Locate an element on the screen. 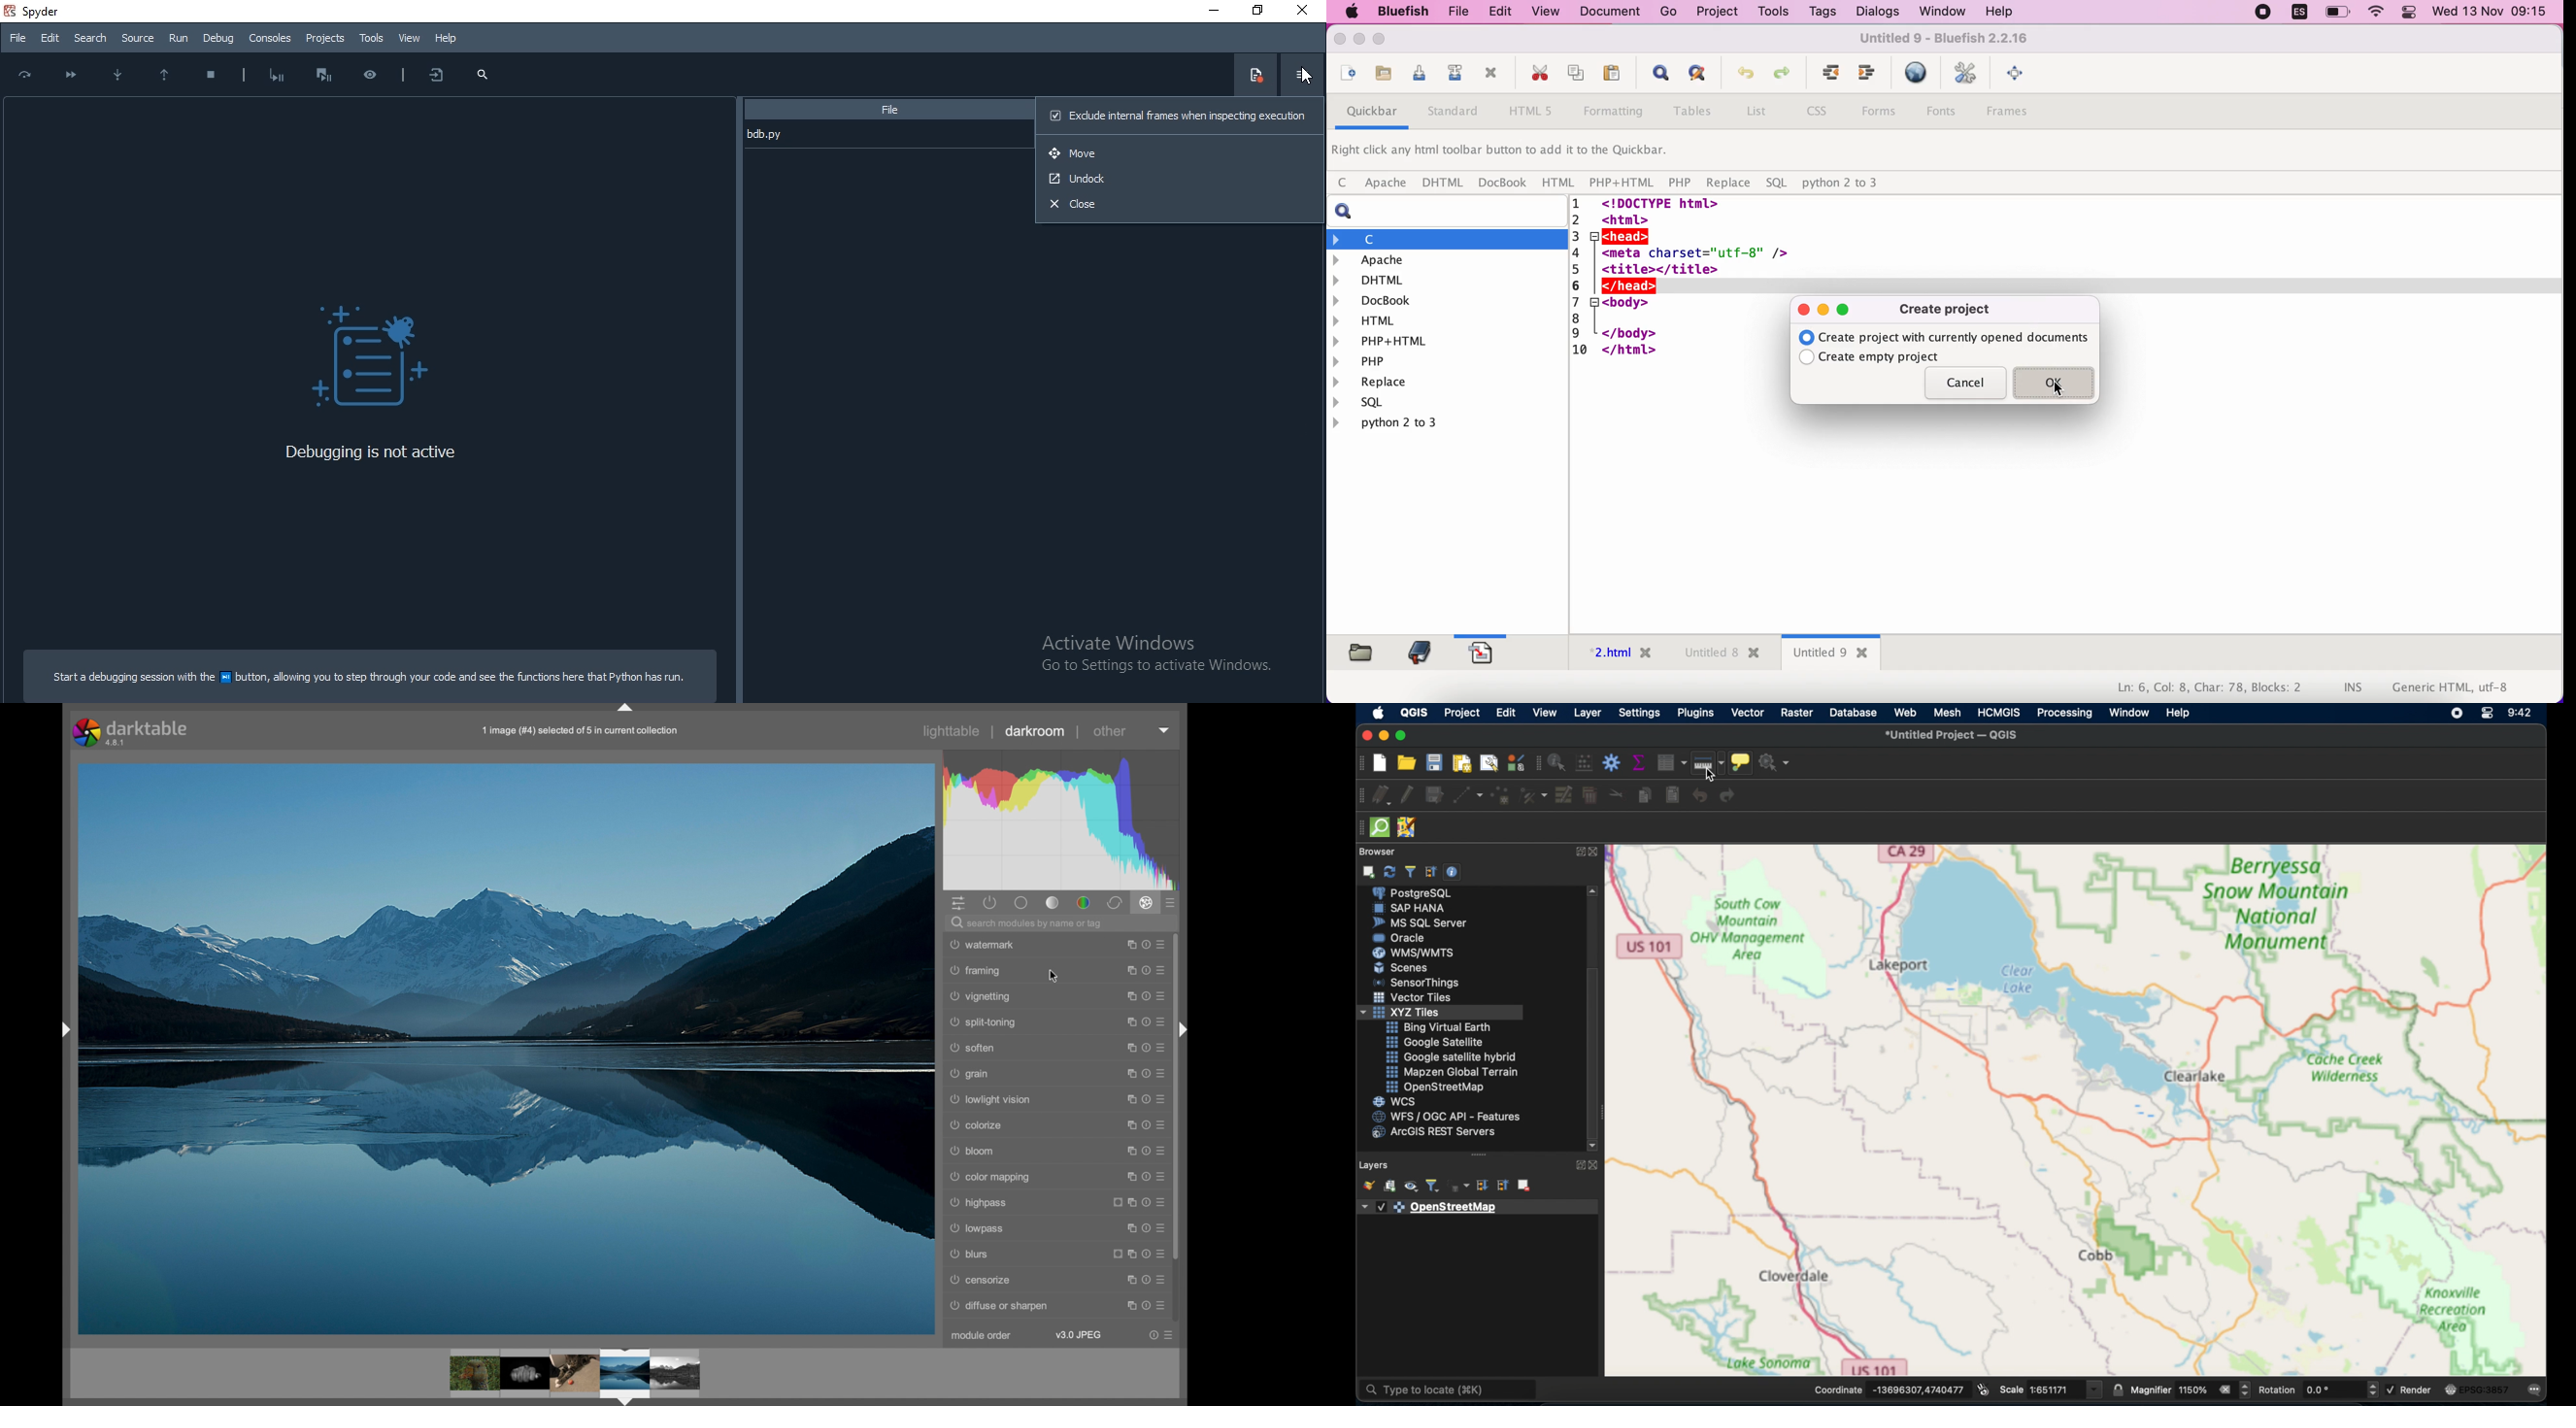  tone is located at coordinates (1020, 903).